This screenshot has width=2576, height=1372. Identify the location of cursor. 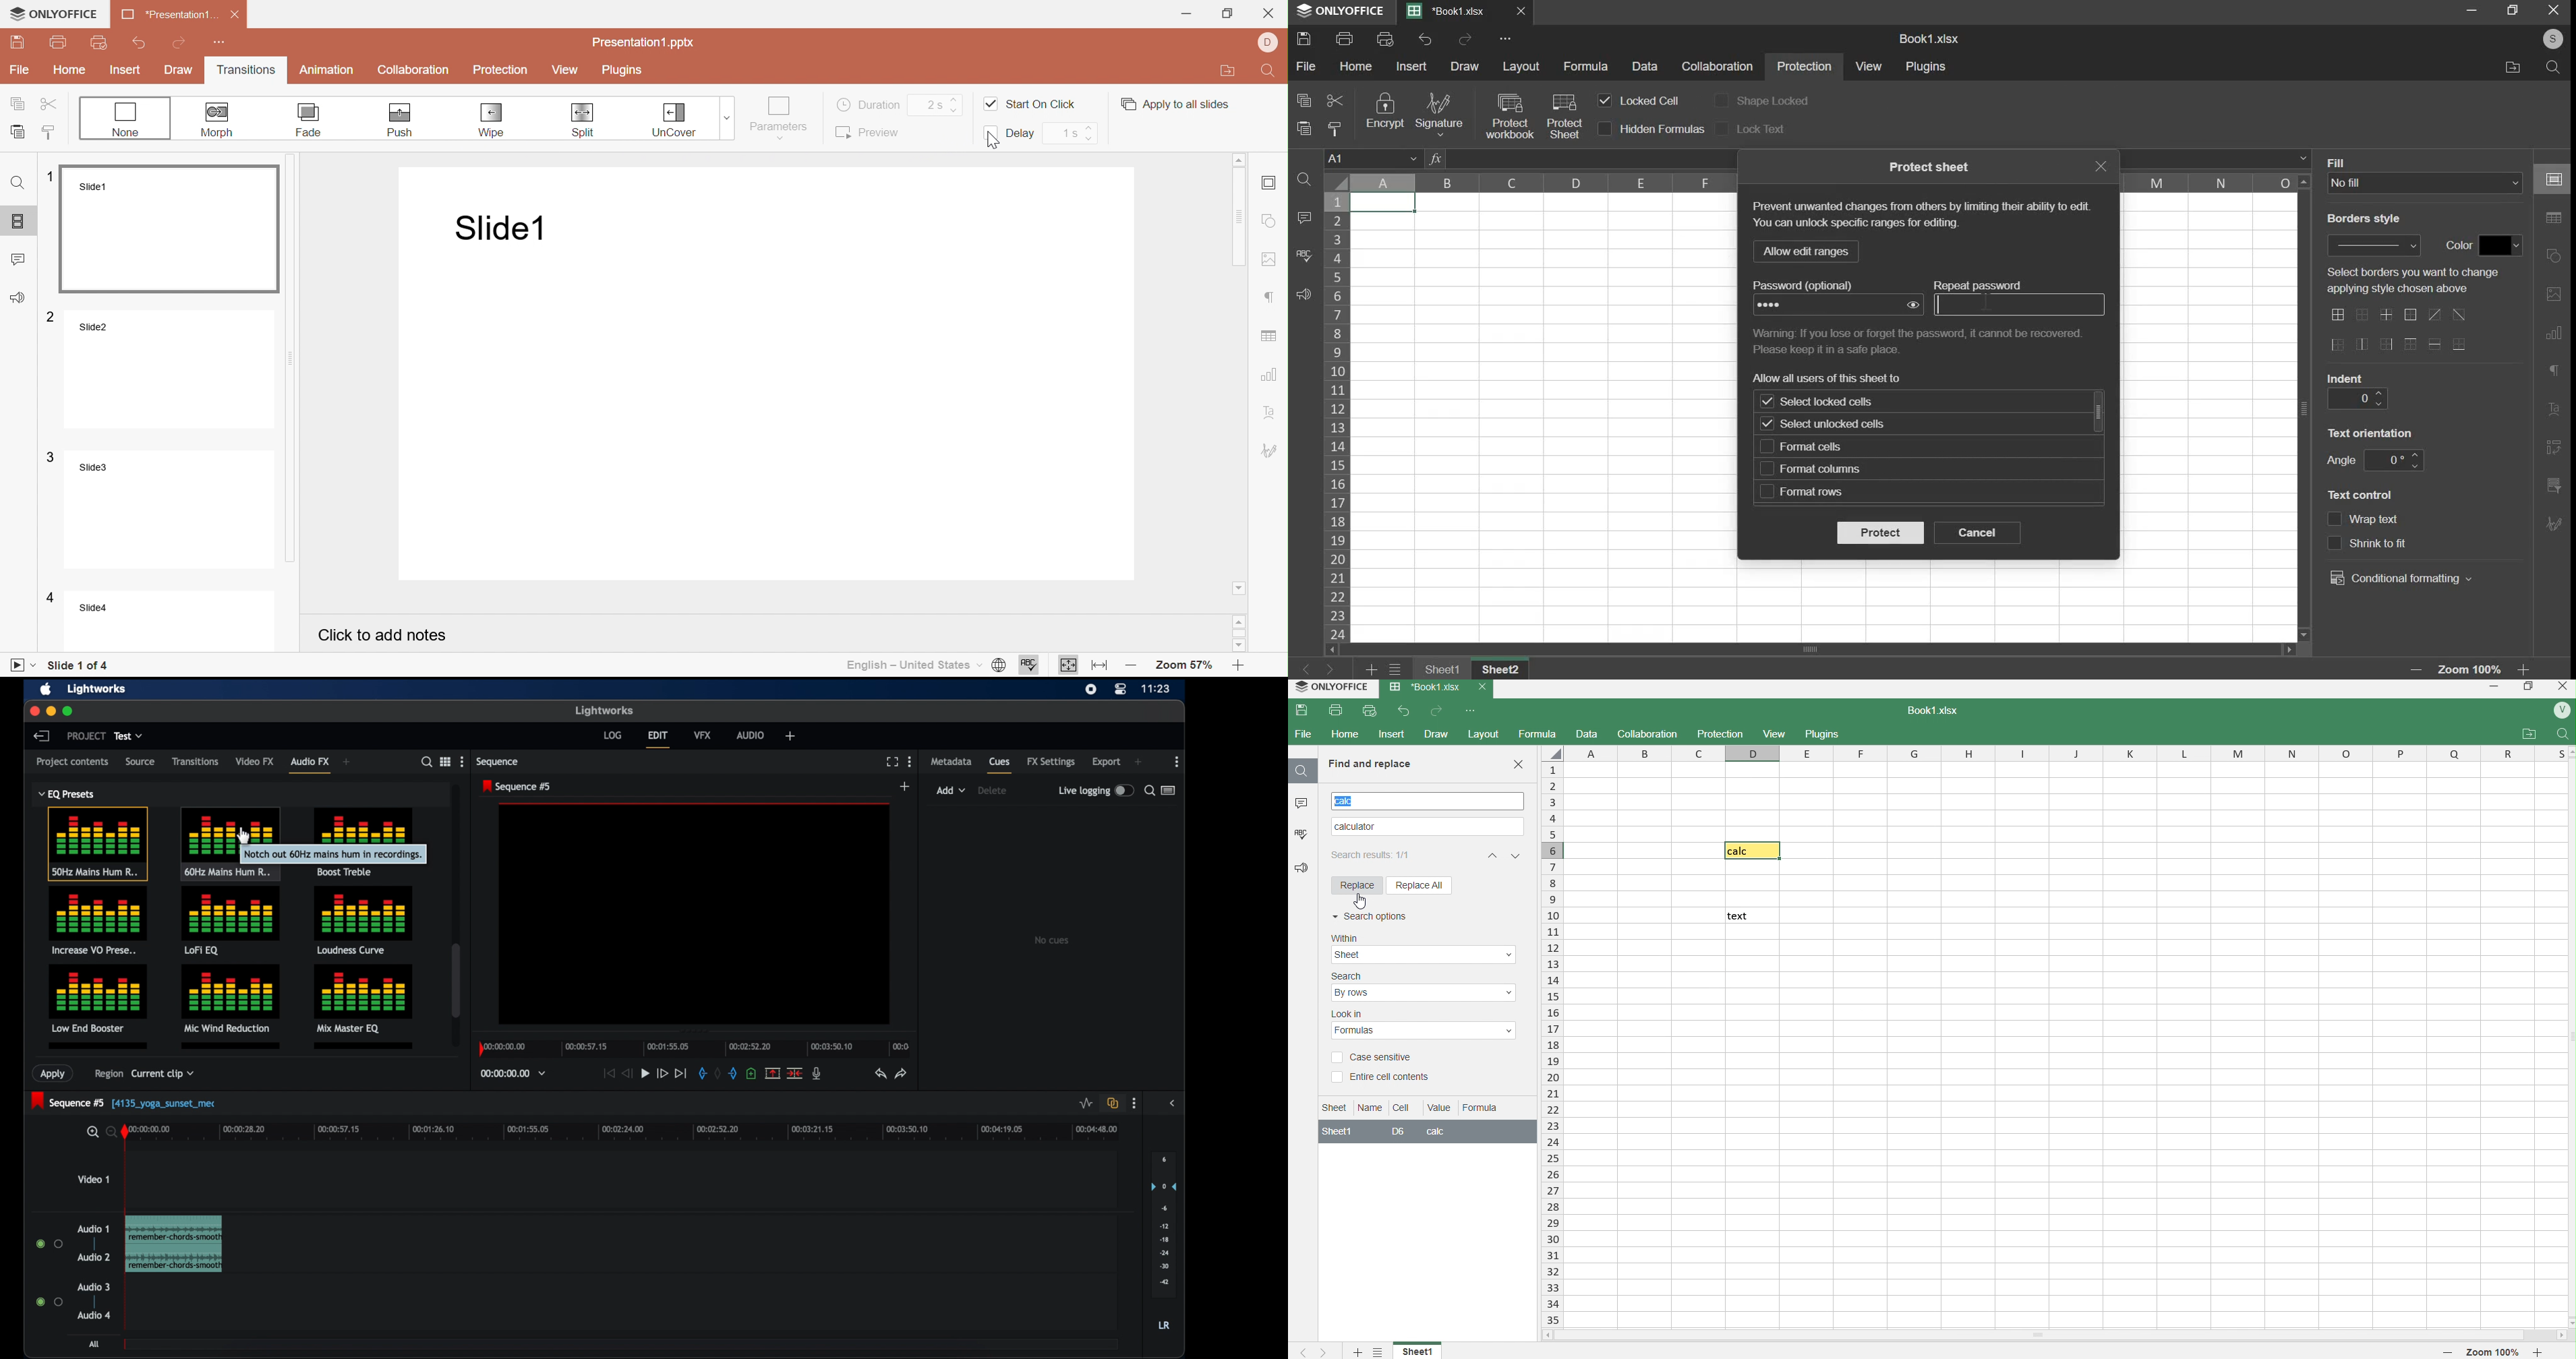
(240, 833).